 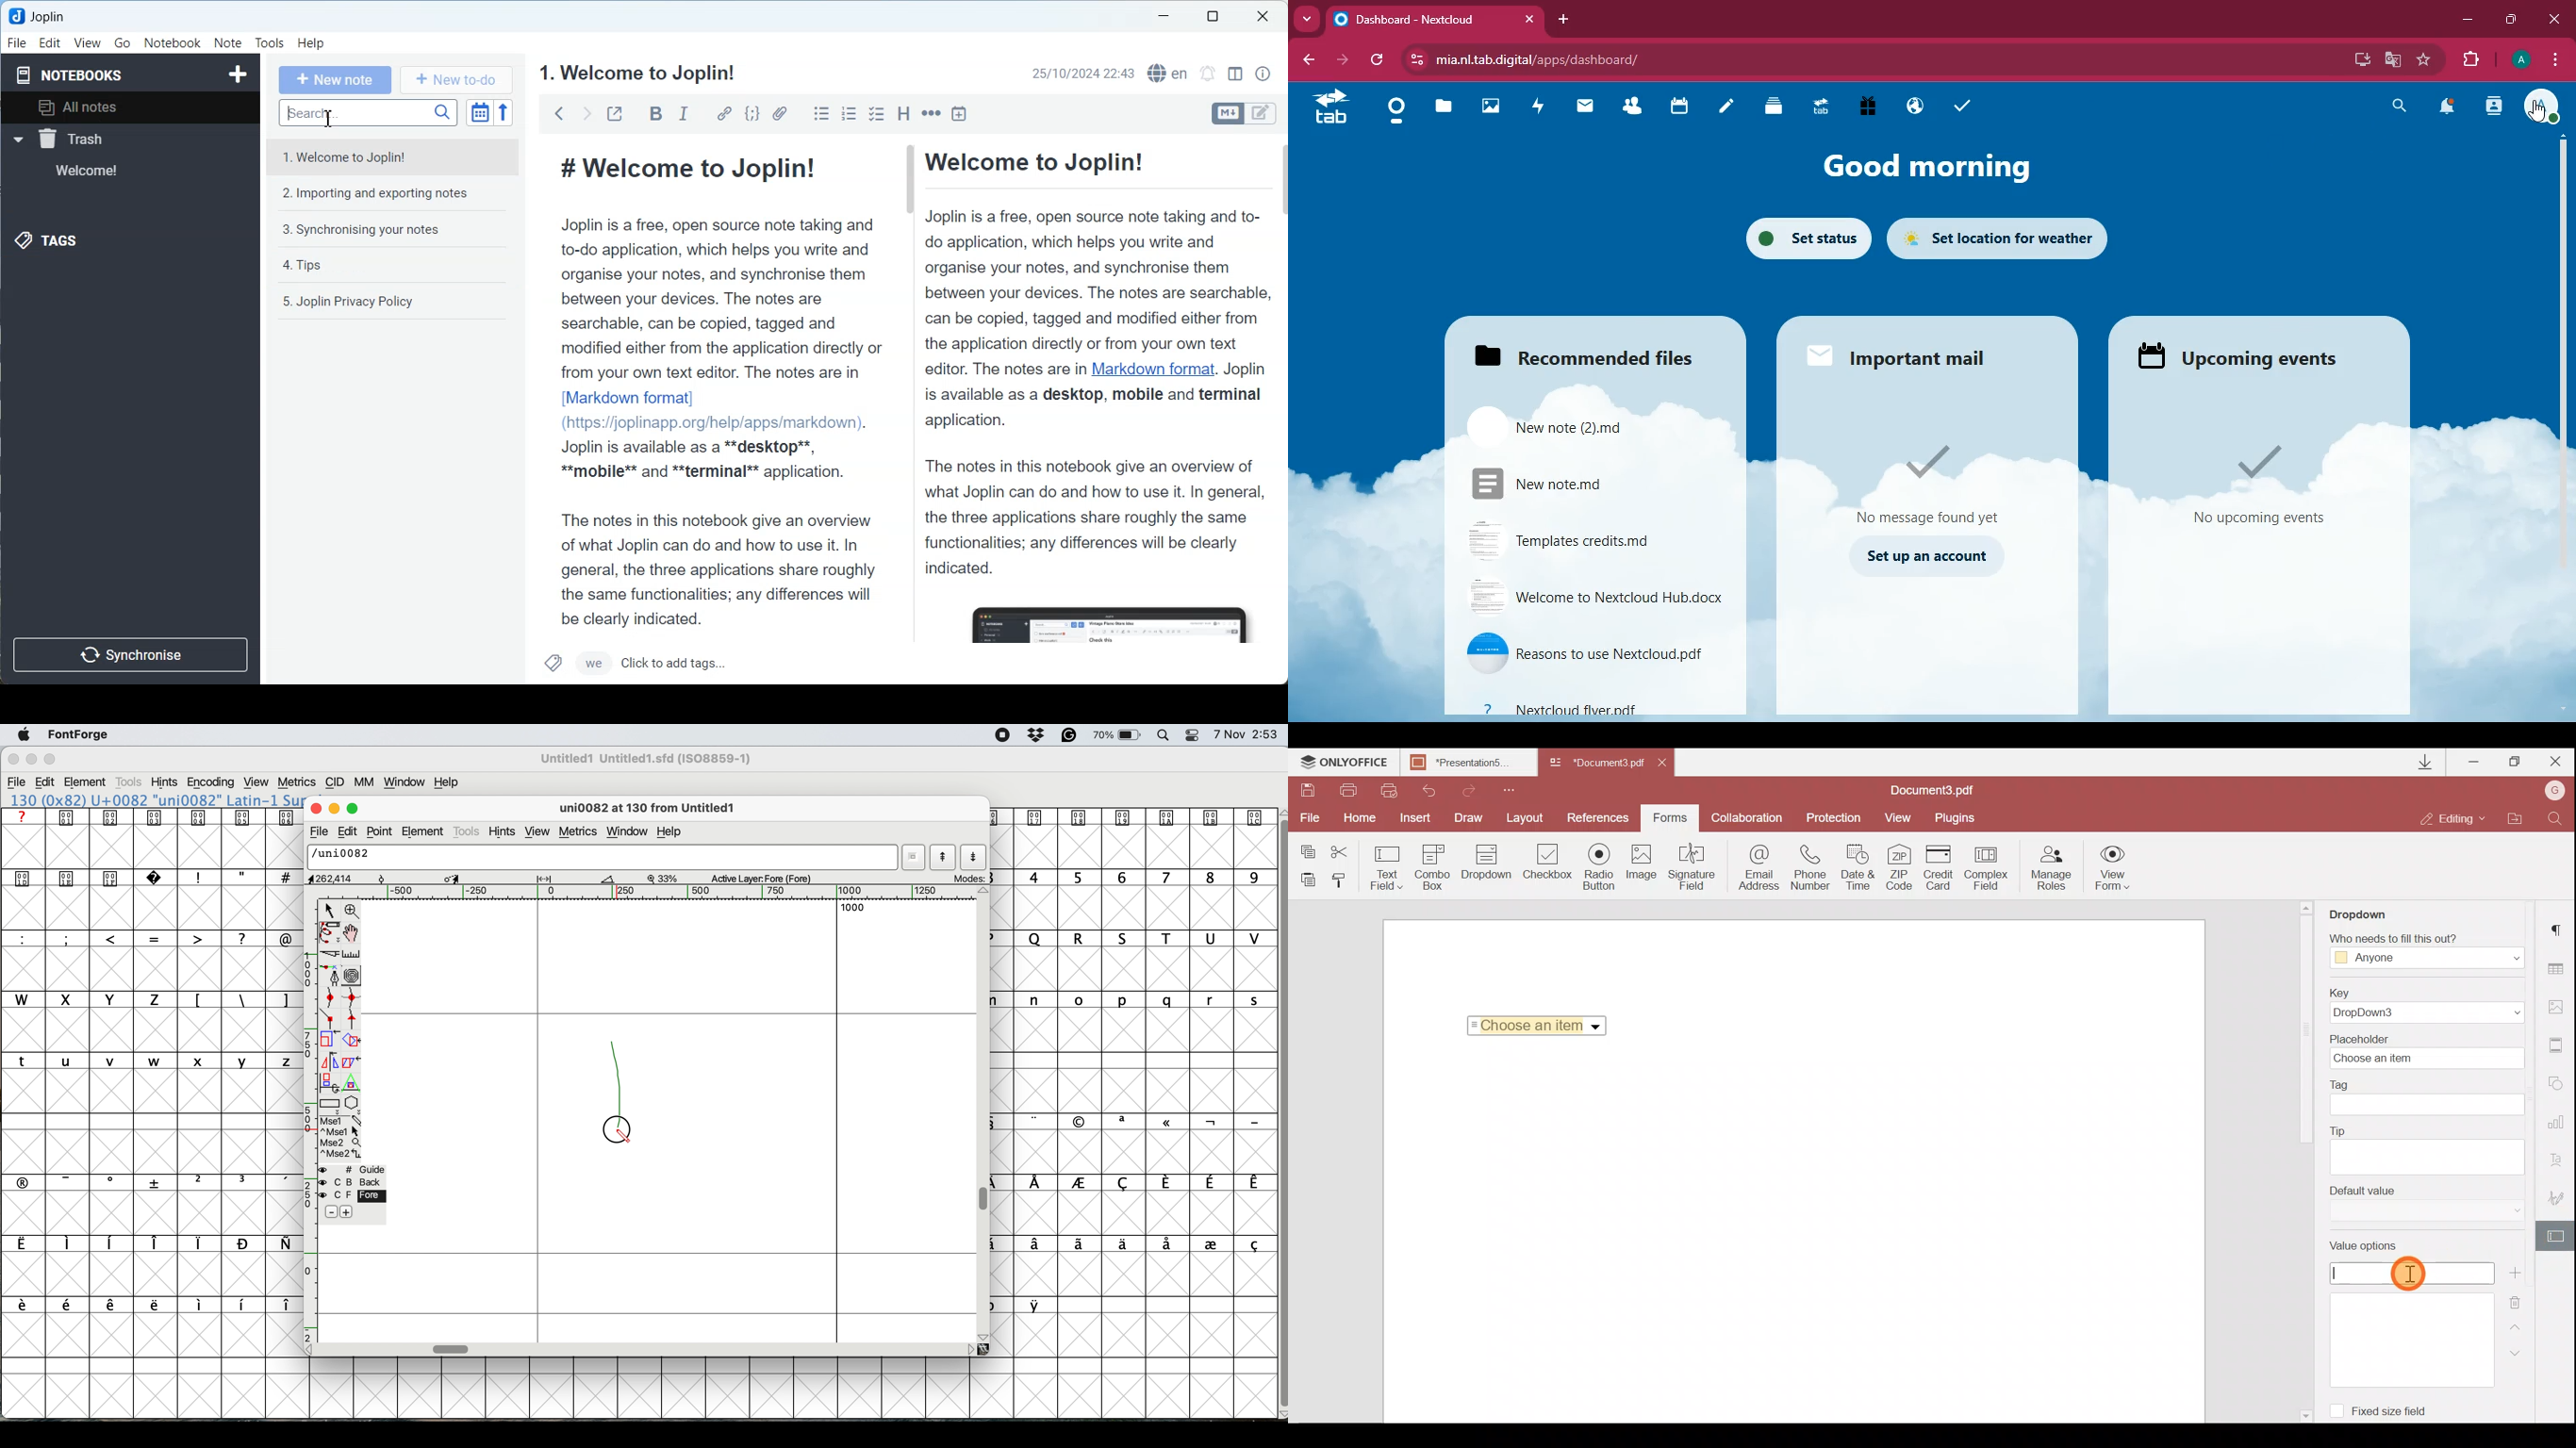 What do you see at coordinates (454, 80) in the screenshot?
I see `New to-do` at bounding box center [454, 80].